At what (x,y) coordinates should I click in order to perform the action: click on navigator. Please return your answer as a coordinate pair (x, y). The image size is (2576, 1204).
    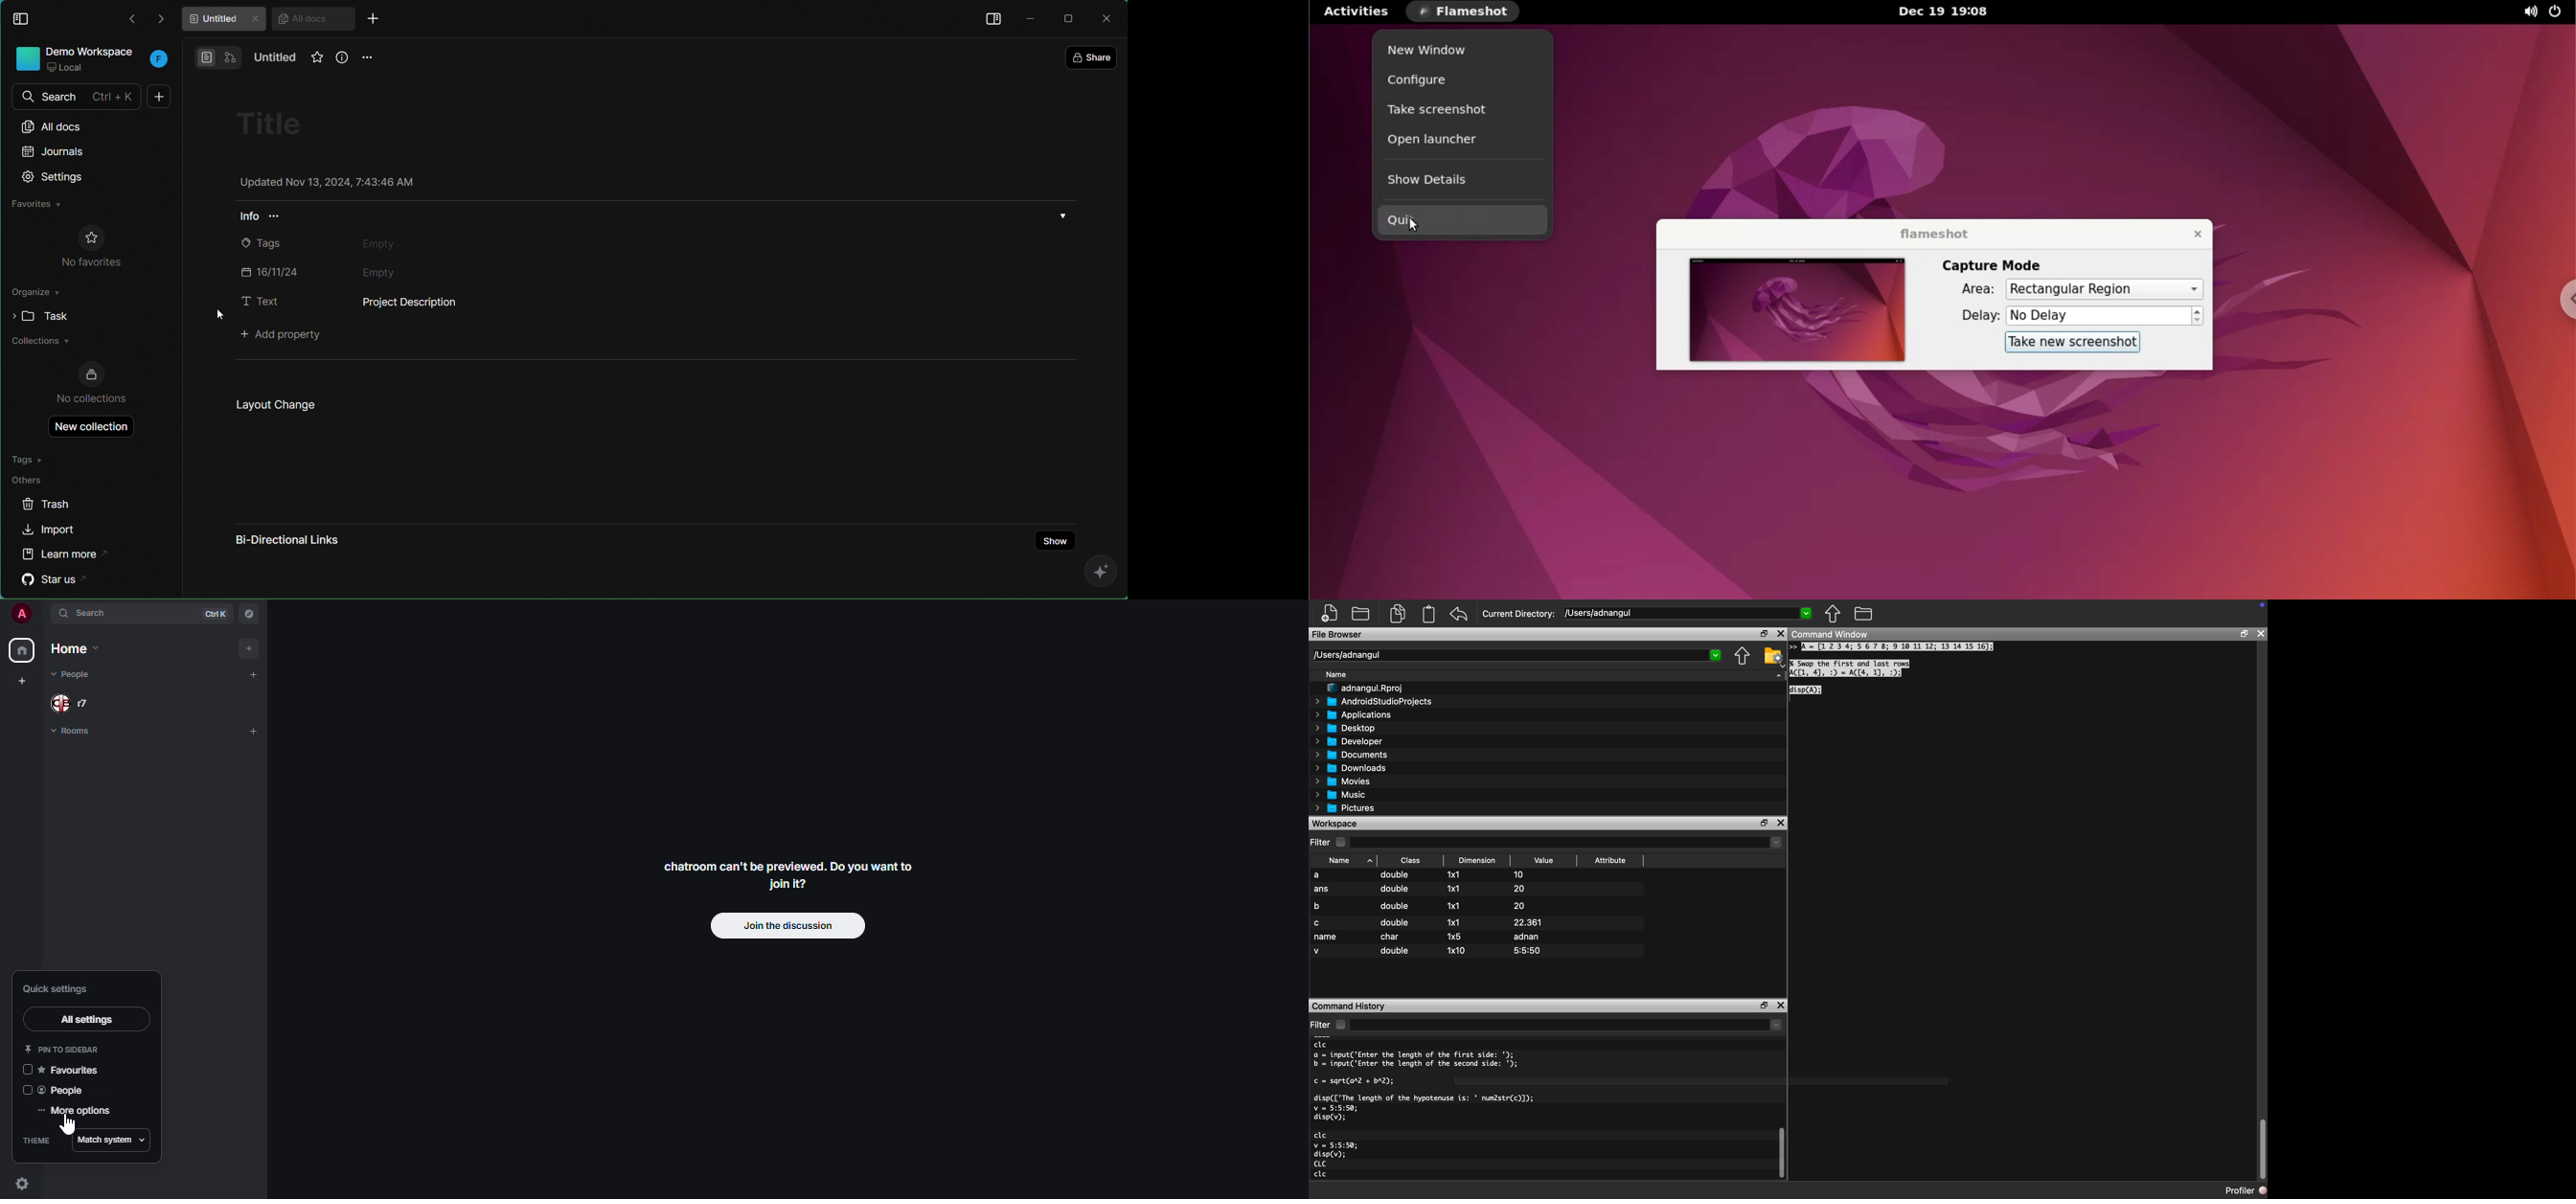
    Looking at the image, I should click on (251, 613).